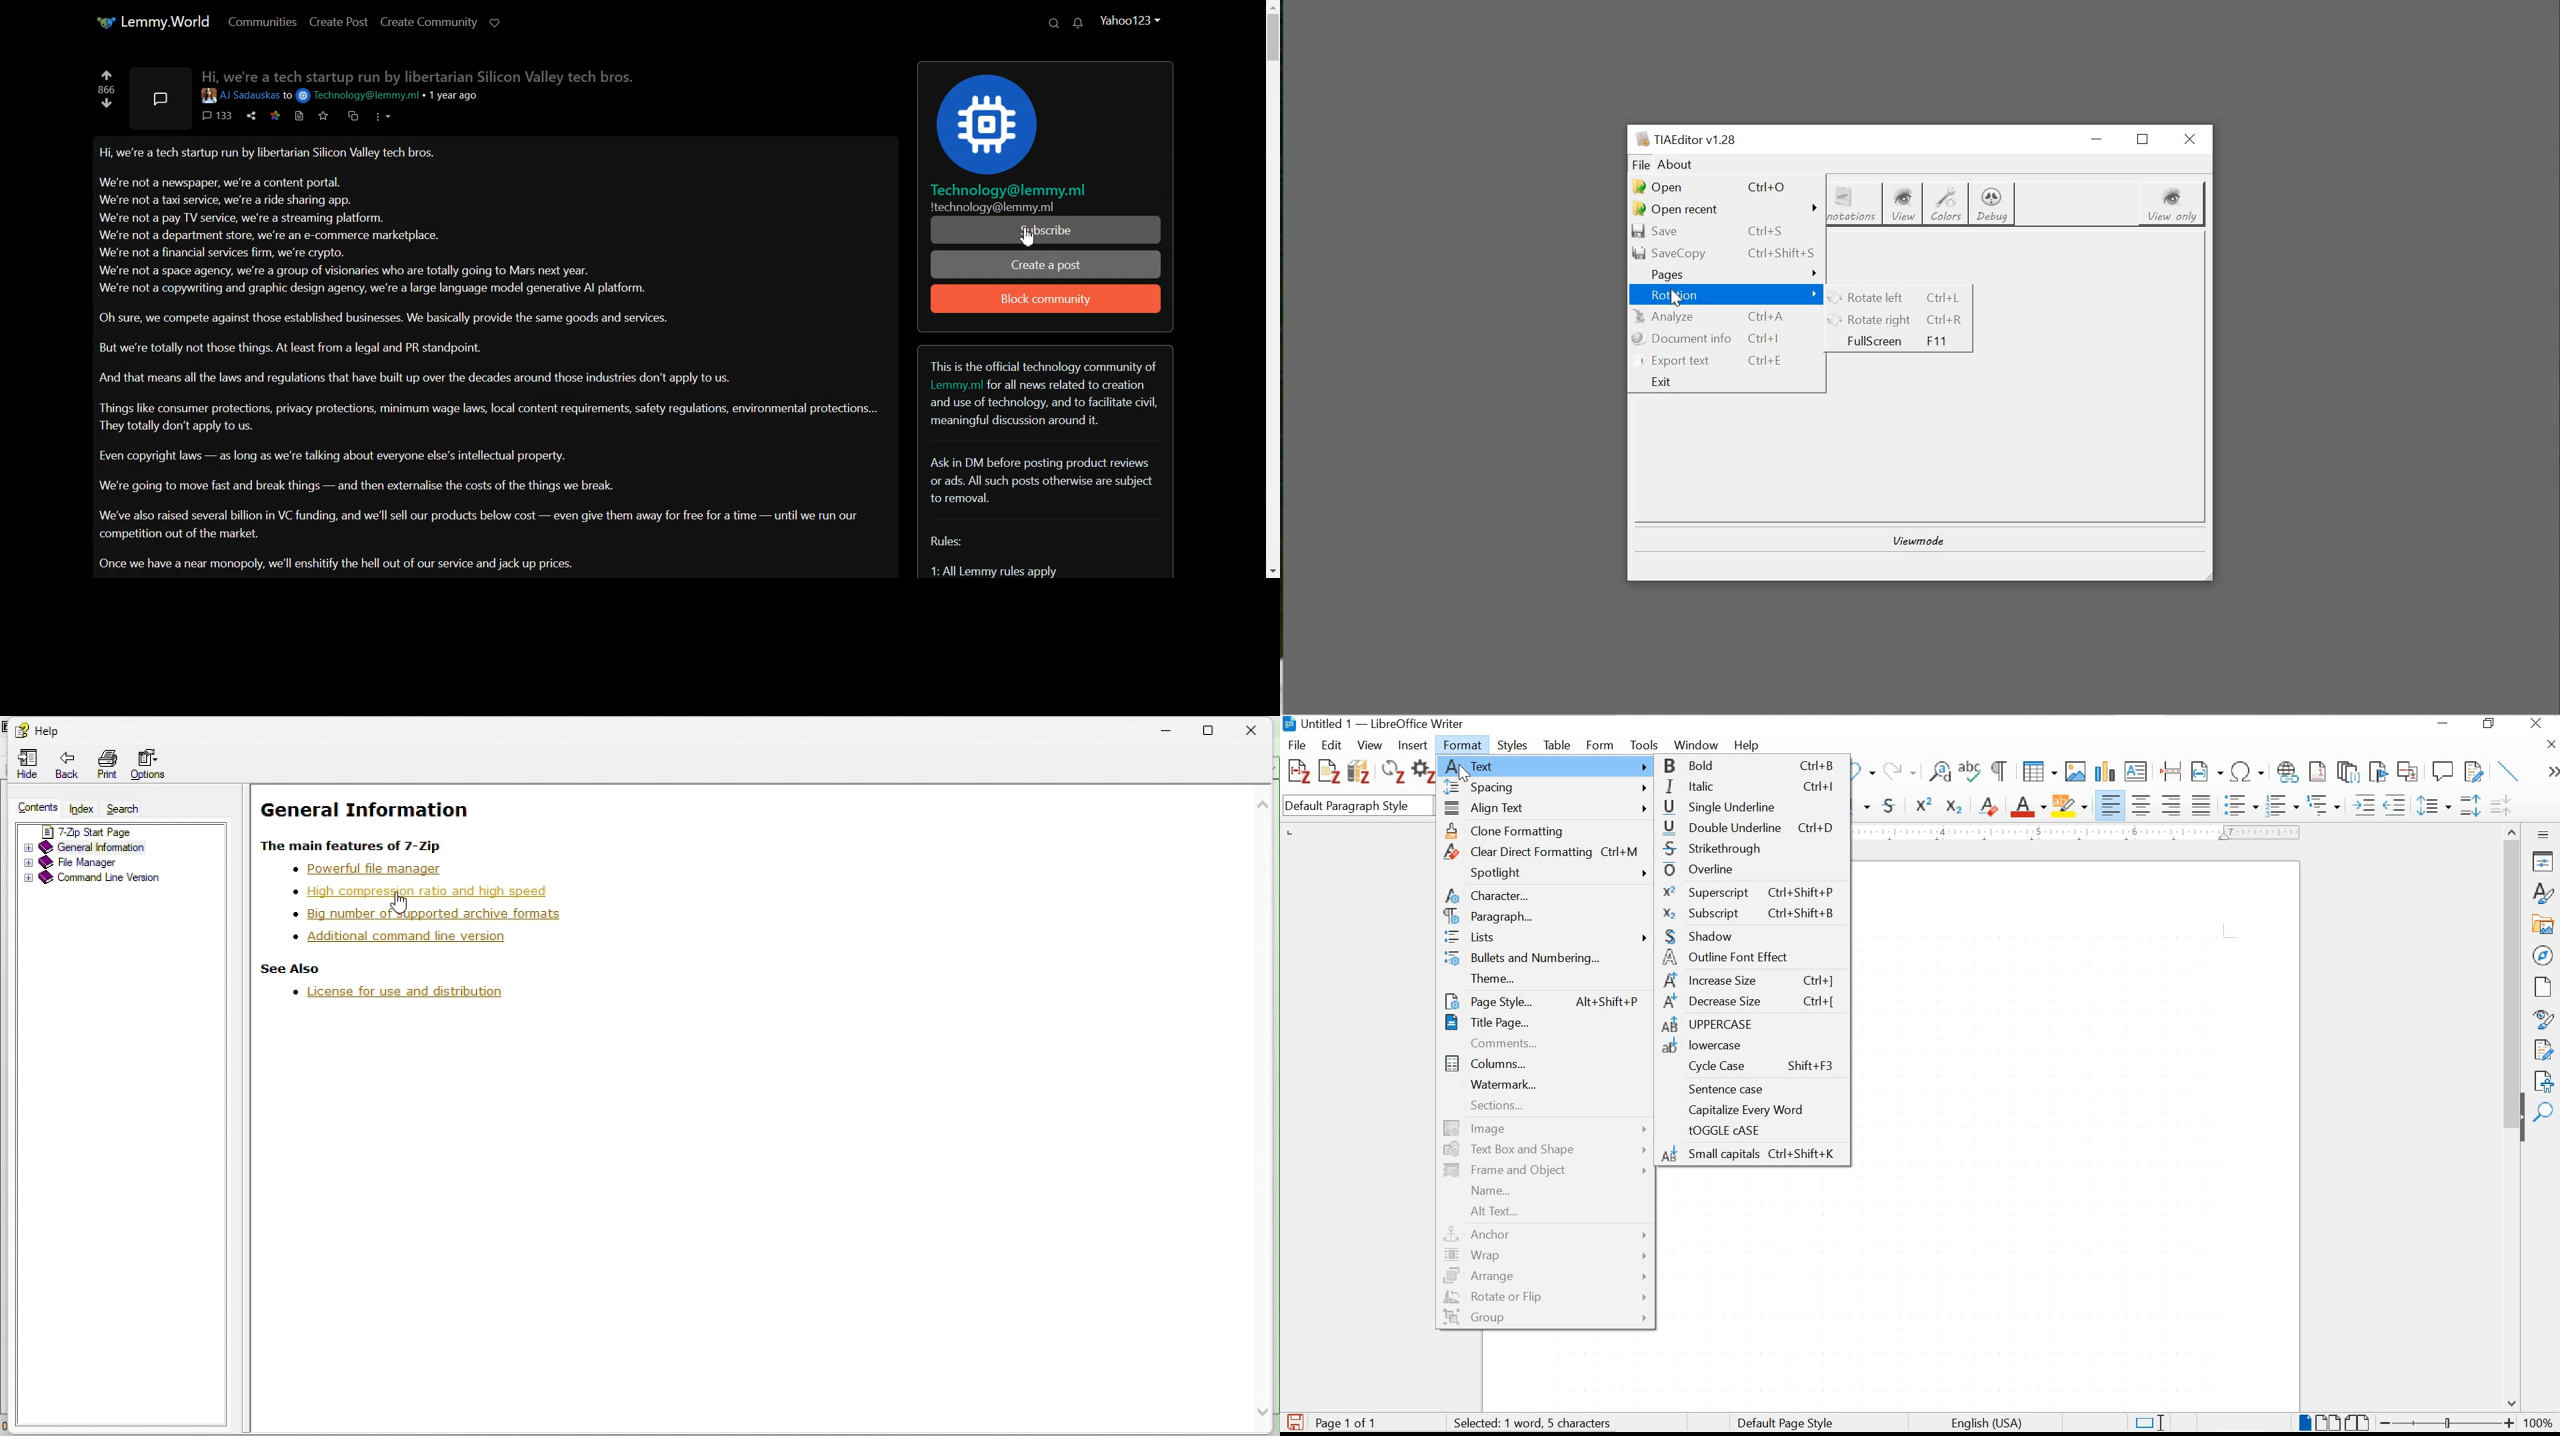 This screenshot has height=1456, width=2576. What do you see at coordinates (416, 75) in the screenshot?
I see `Hi, we're a tech startup run by libertarian silicon valley tech bros.` at bounding box center [416, 75].